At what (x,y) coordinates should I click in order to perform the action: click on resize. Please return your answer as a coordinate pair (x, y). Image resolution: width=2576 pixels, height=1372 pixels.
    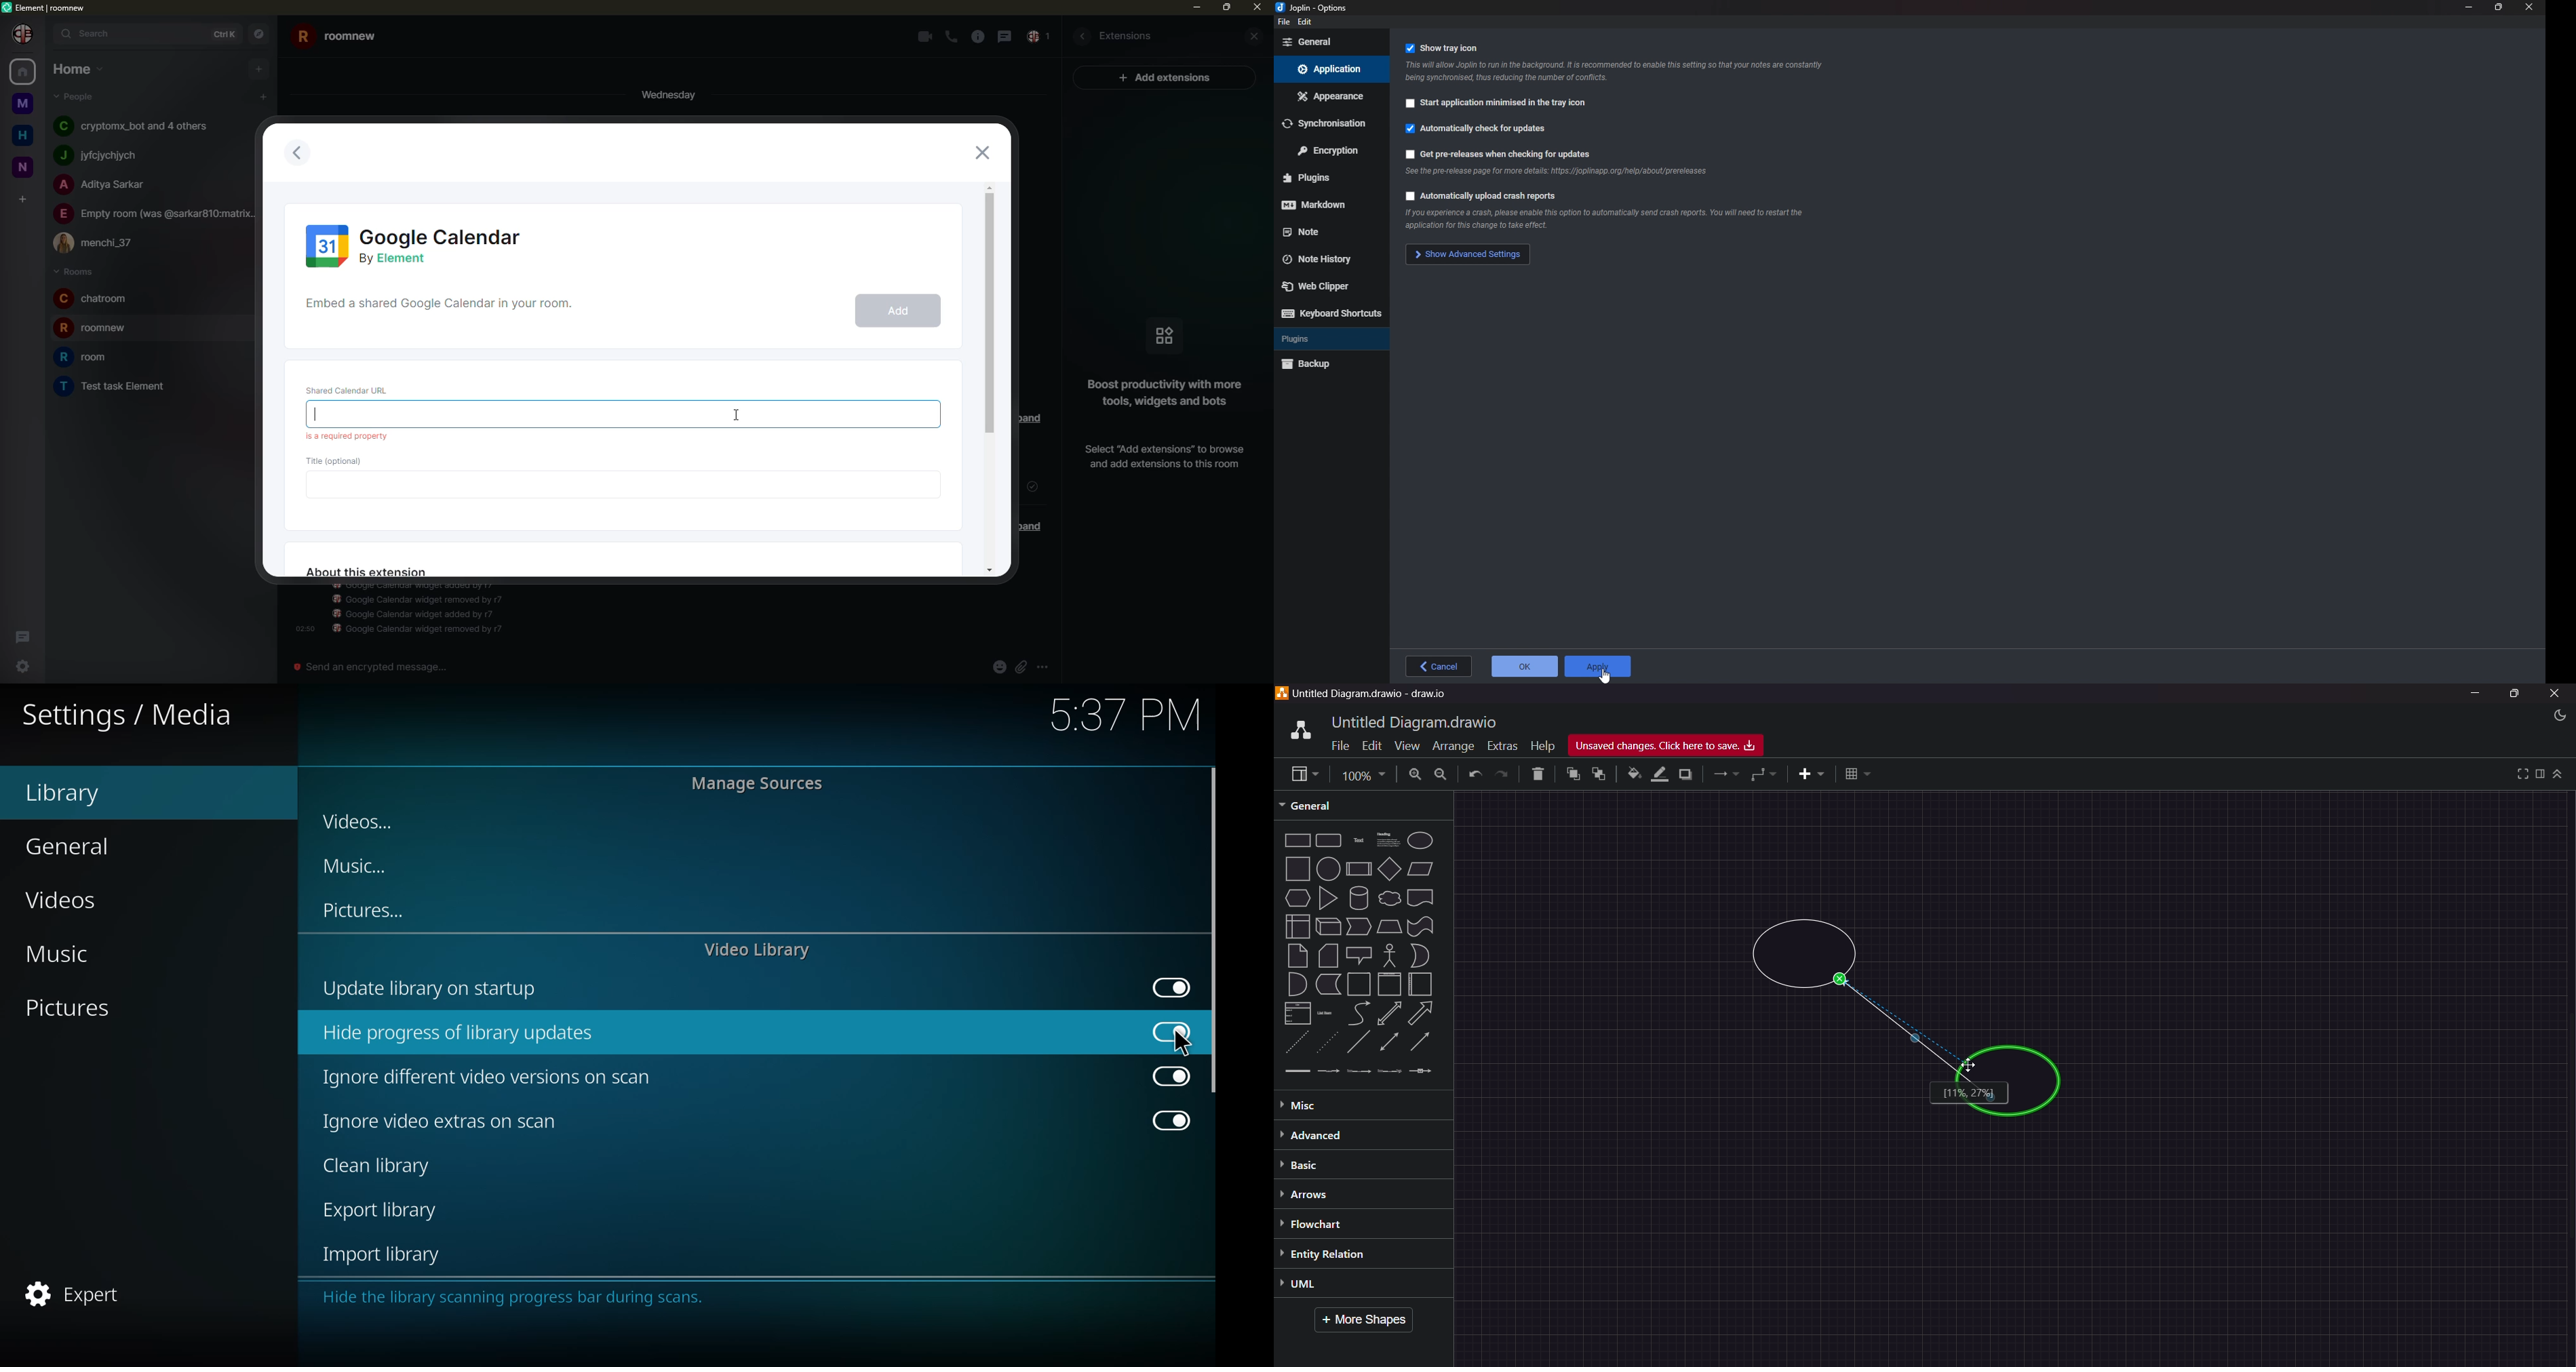
    Looking at the image, I should click on (2499, 8).